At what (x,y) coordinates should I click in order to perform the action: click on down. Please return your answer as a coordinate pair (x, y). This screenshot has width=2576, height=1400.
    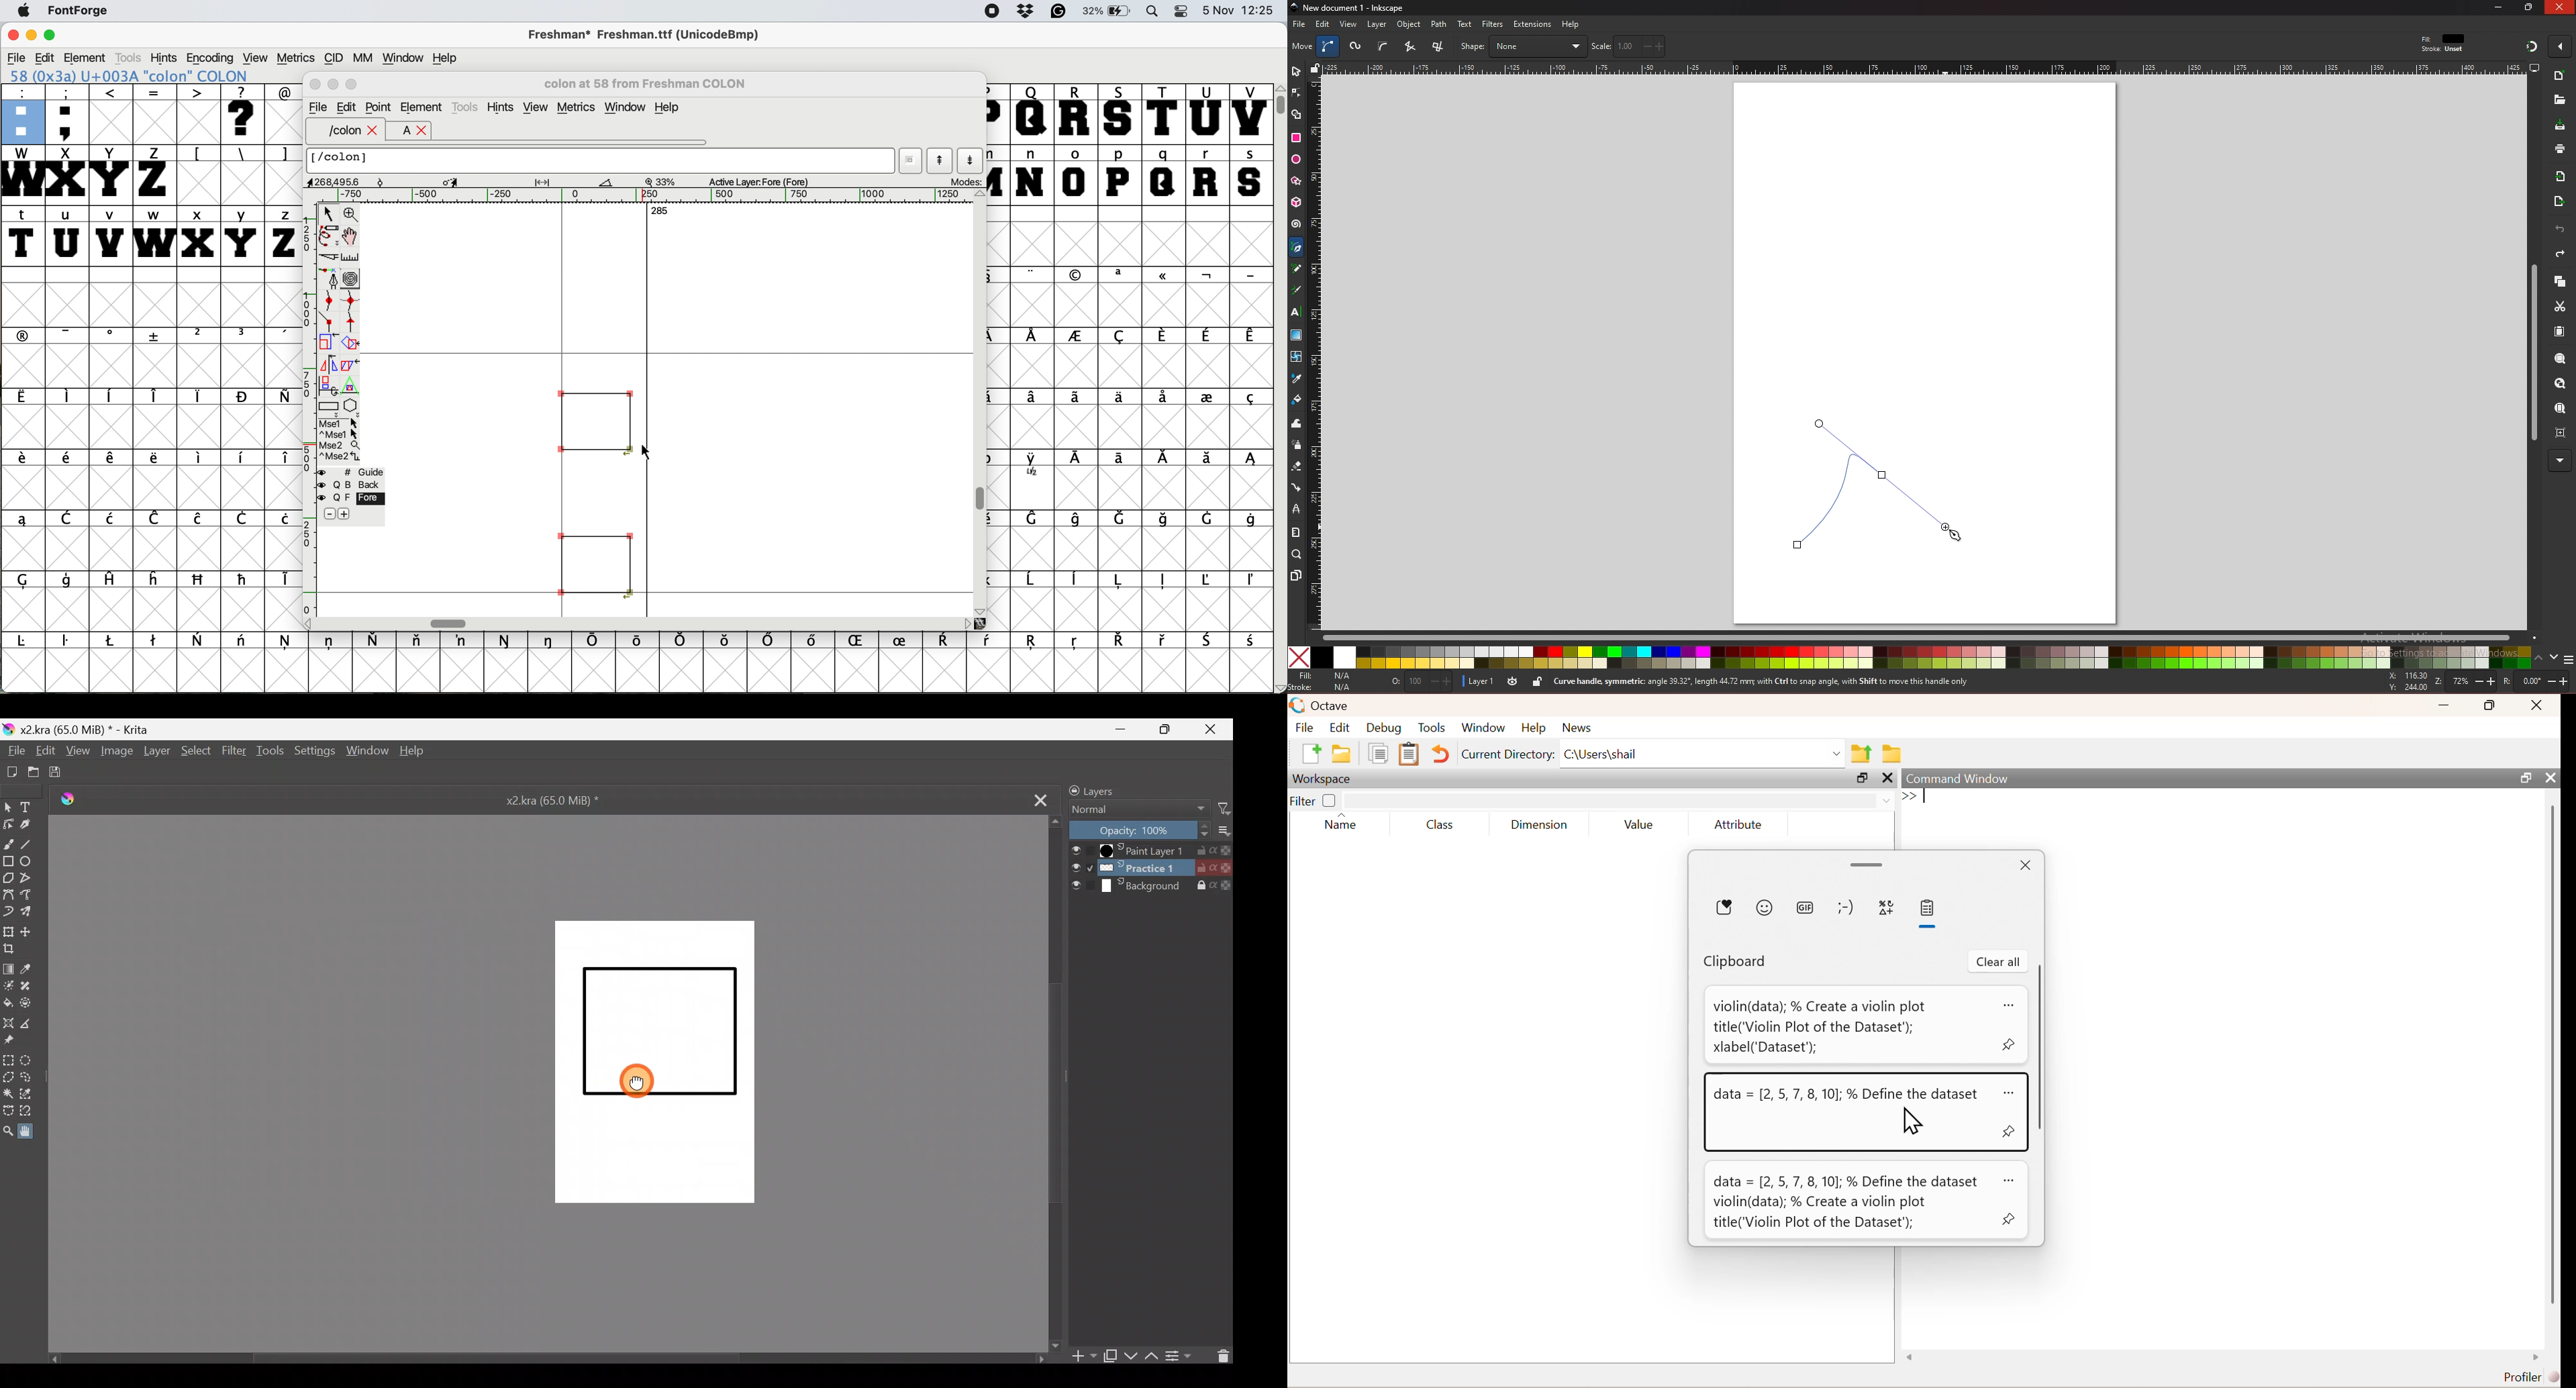
    Looking at the image, I should click on (2555, 657).